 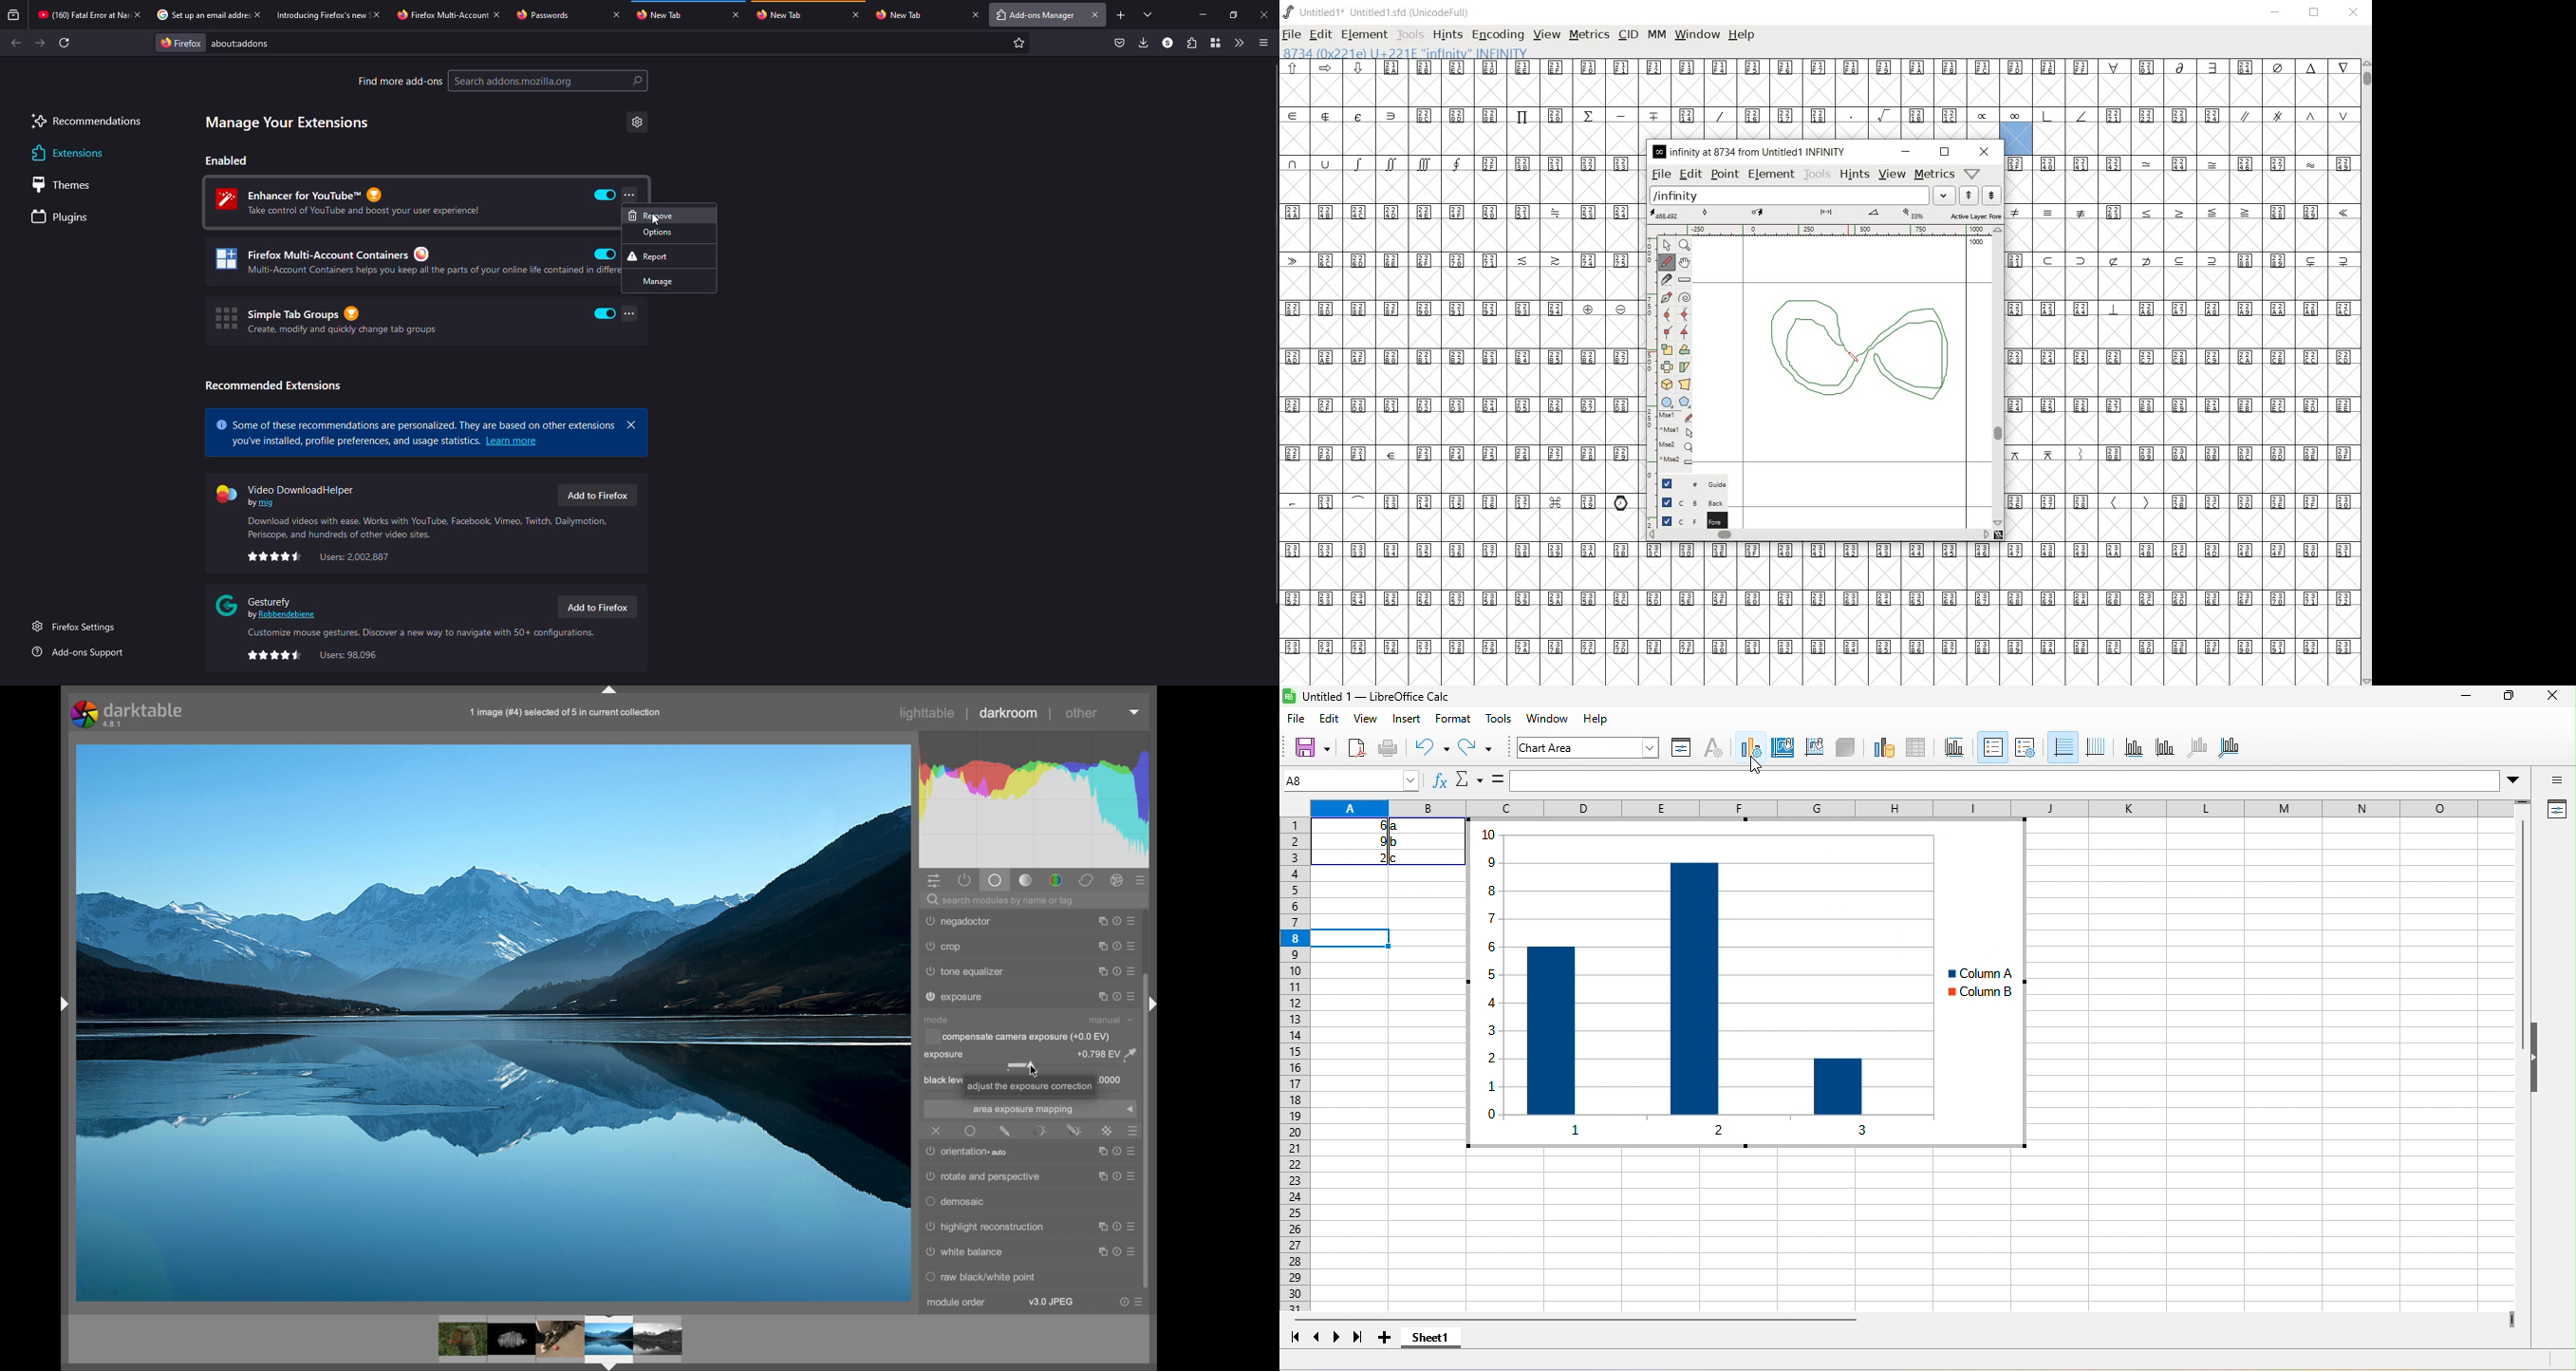 What do you see at coordinates (14, 15) in the screenshot?
I see `view recent` at bounding box center [14, 15].